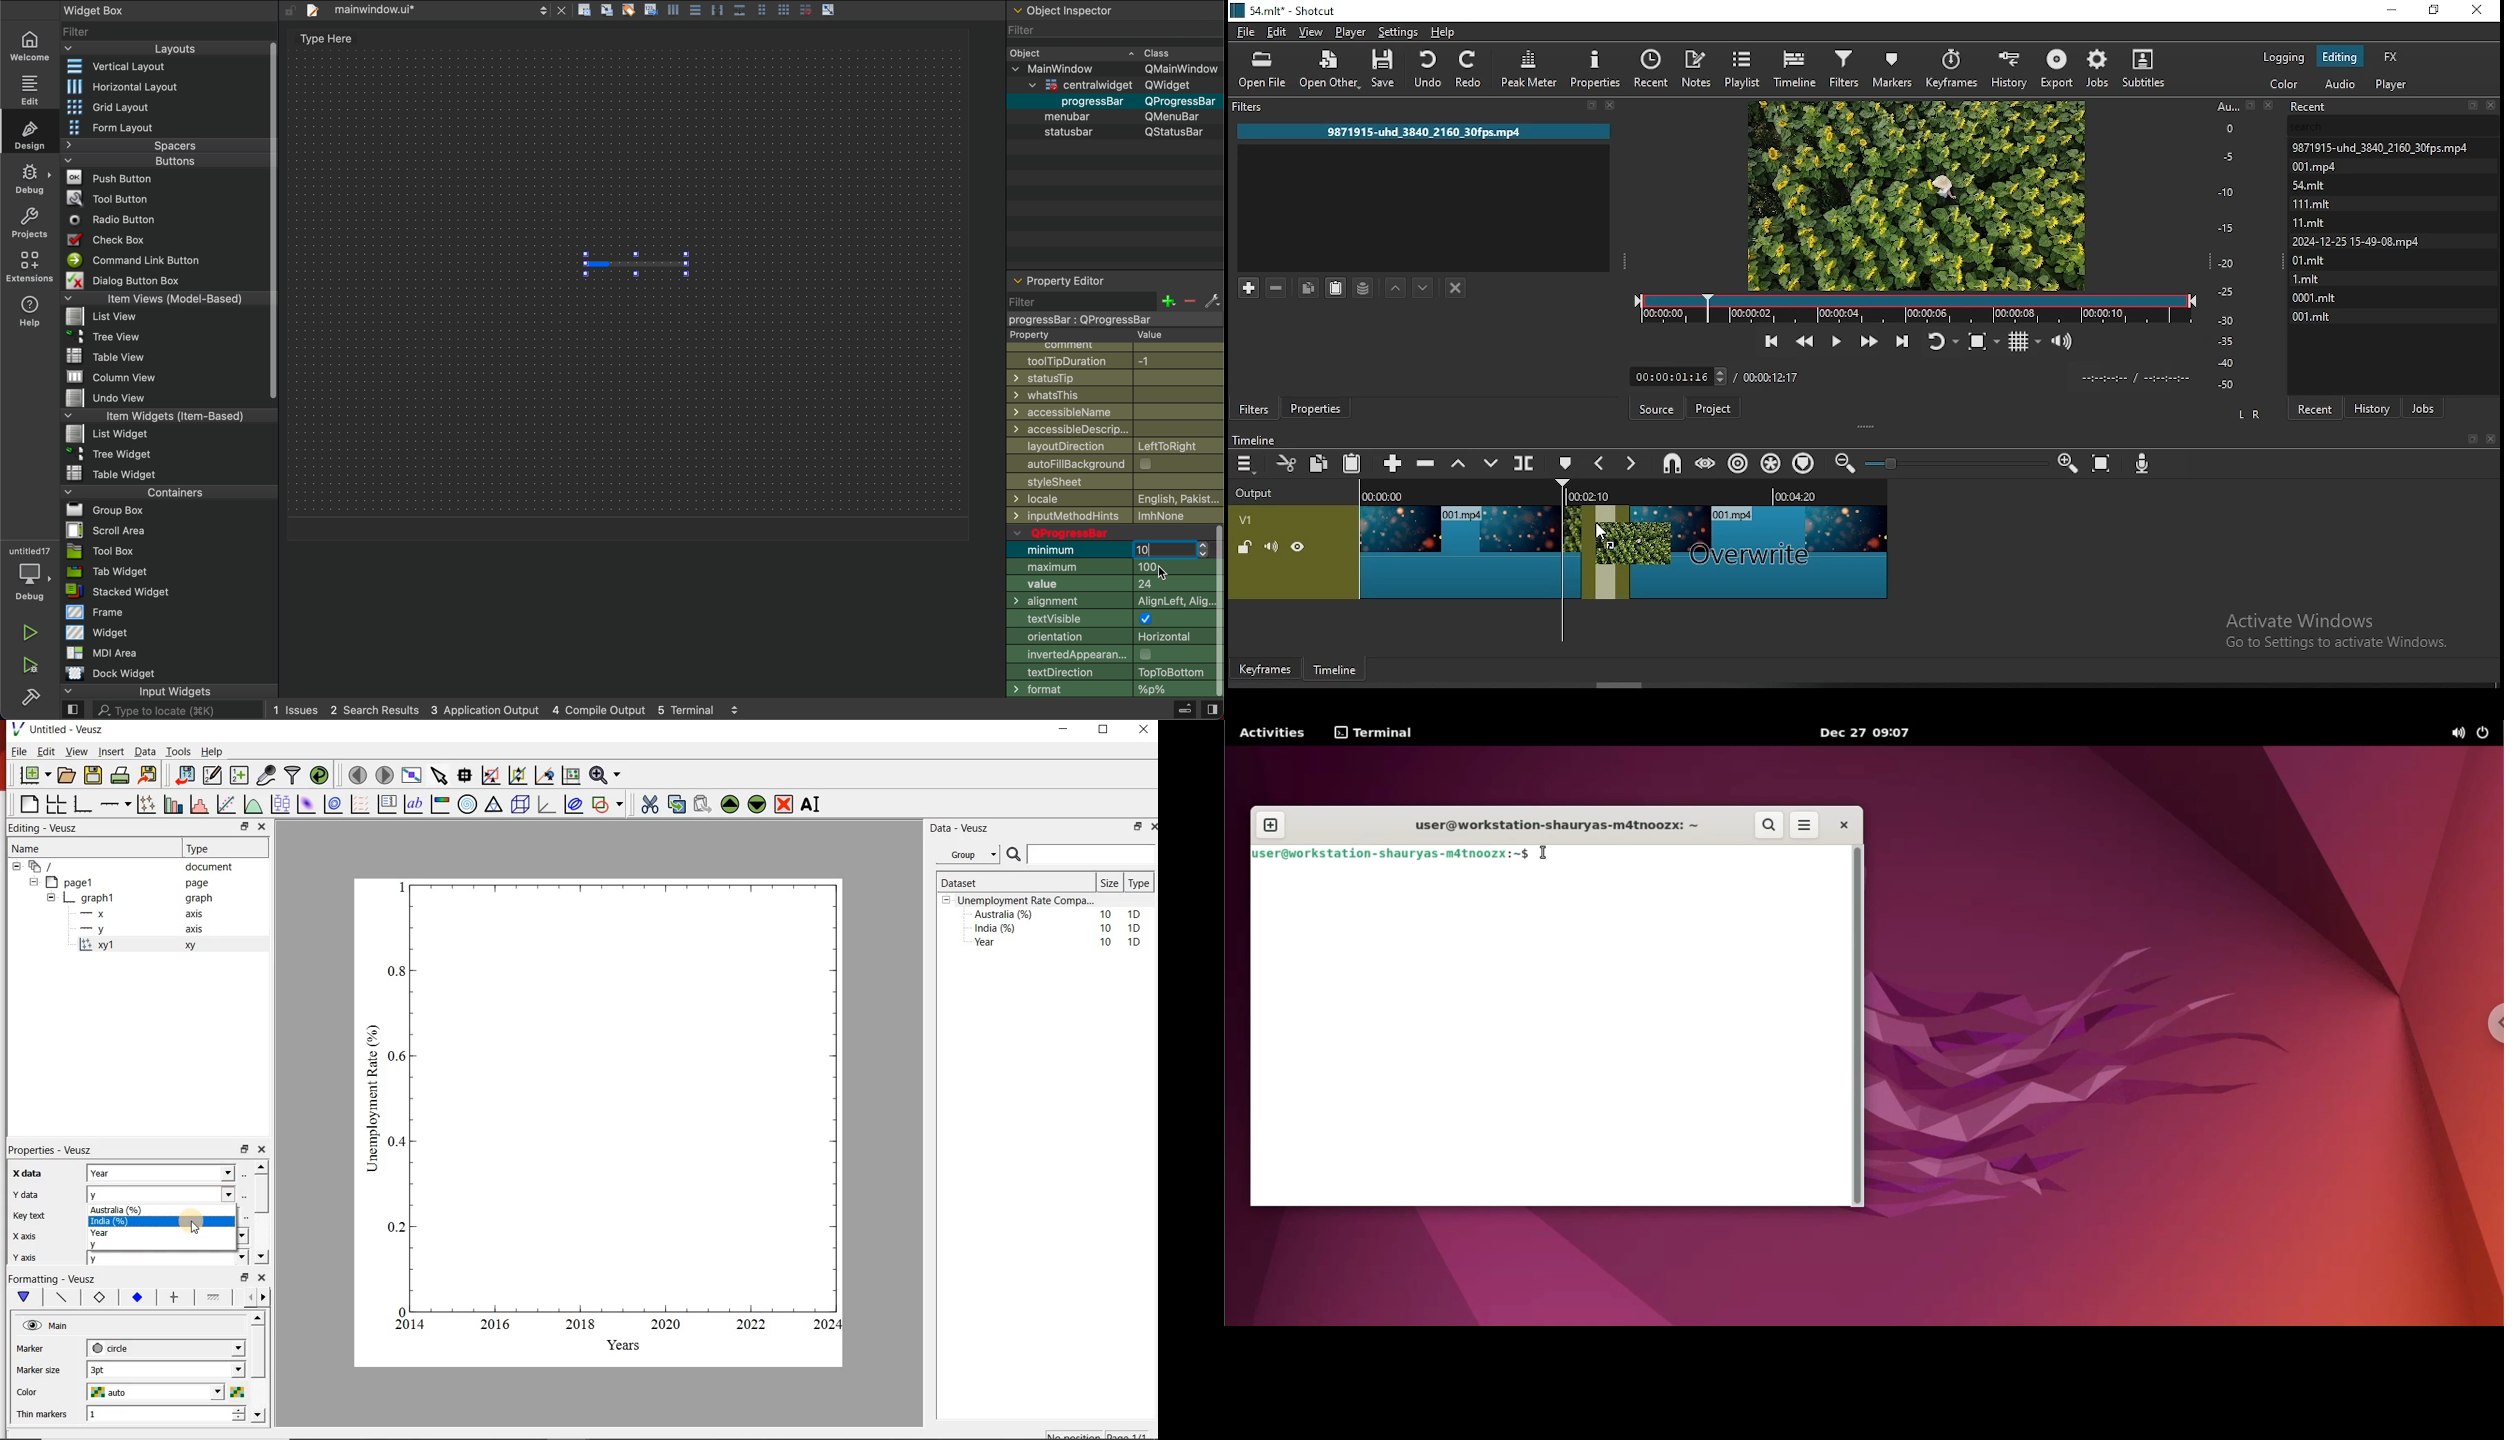 The image size is (2520, 1456). Describe the element at coordinates (32, 134) in the screenshot. I see `design` at that location.